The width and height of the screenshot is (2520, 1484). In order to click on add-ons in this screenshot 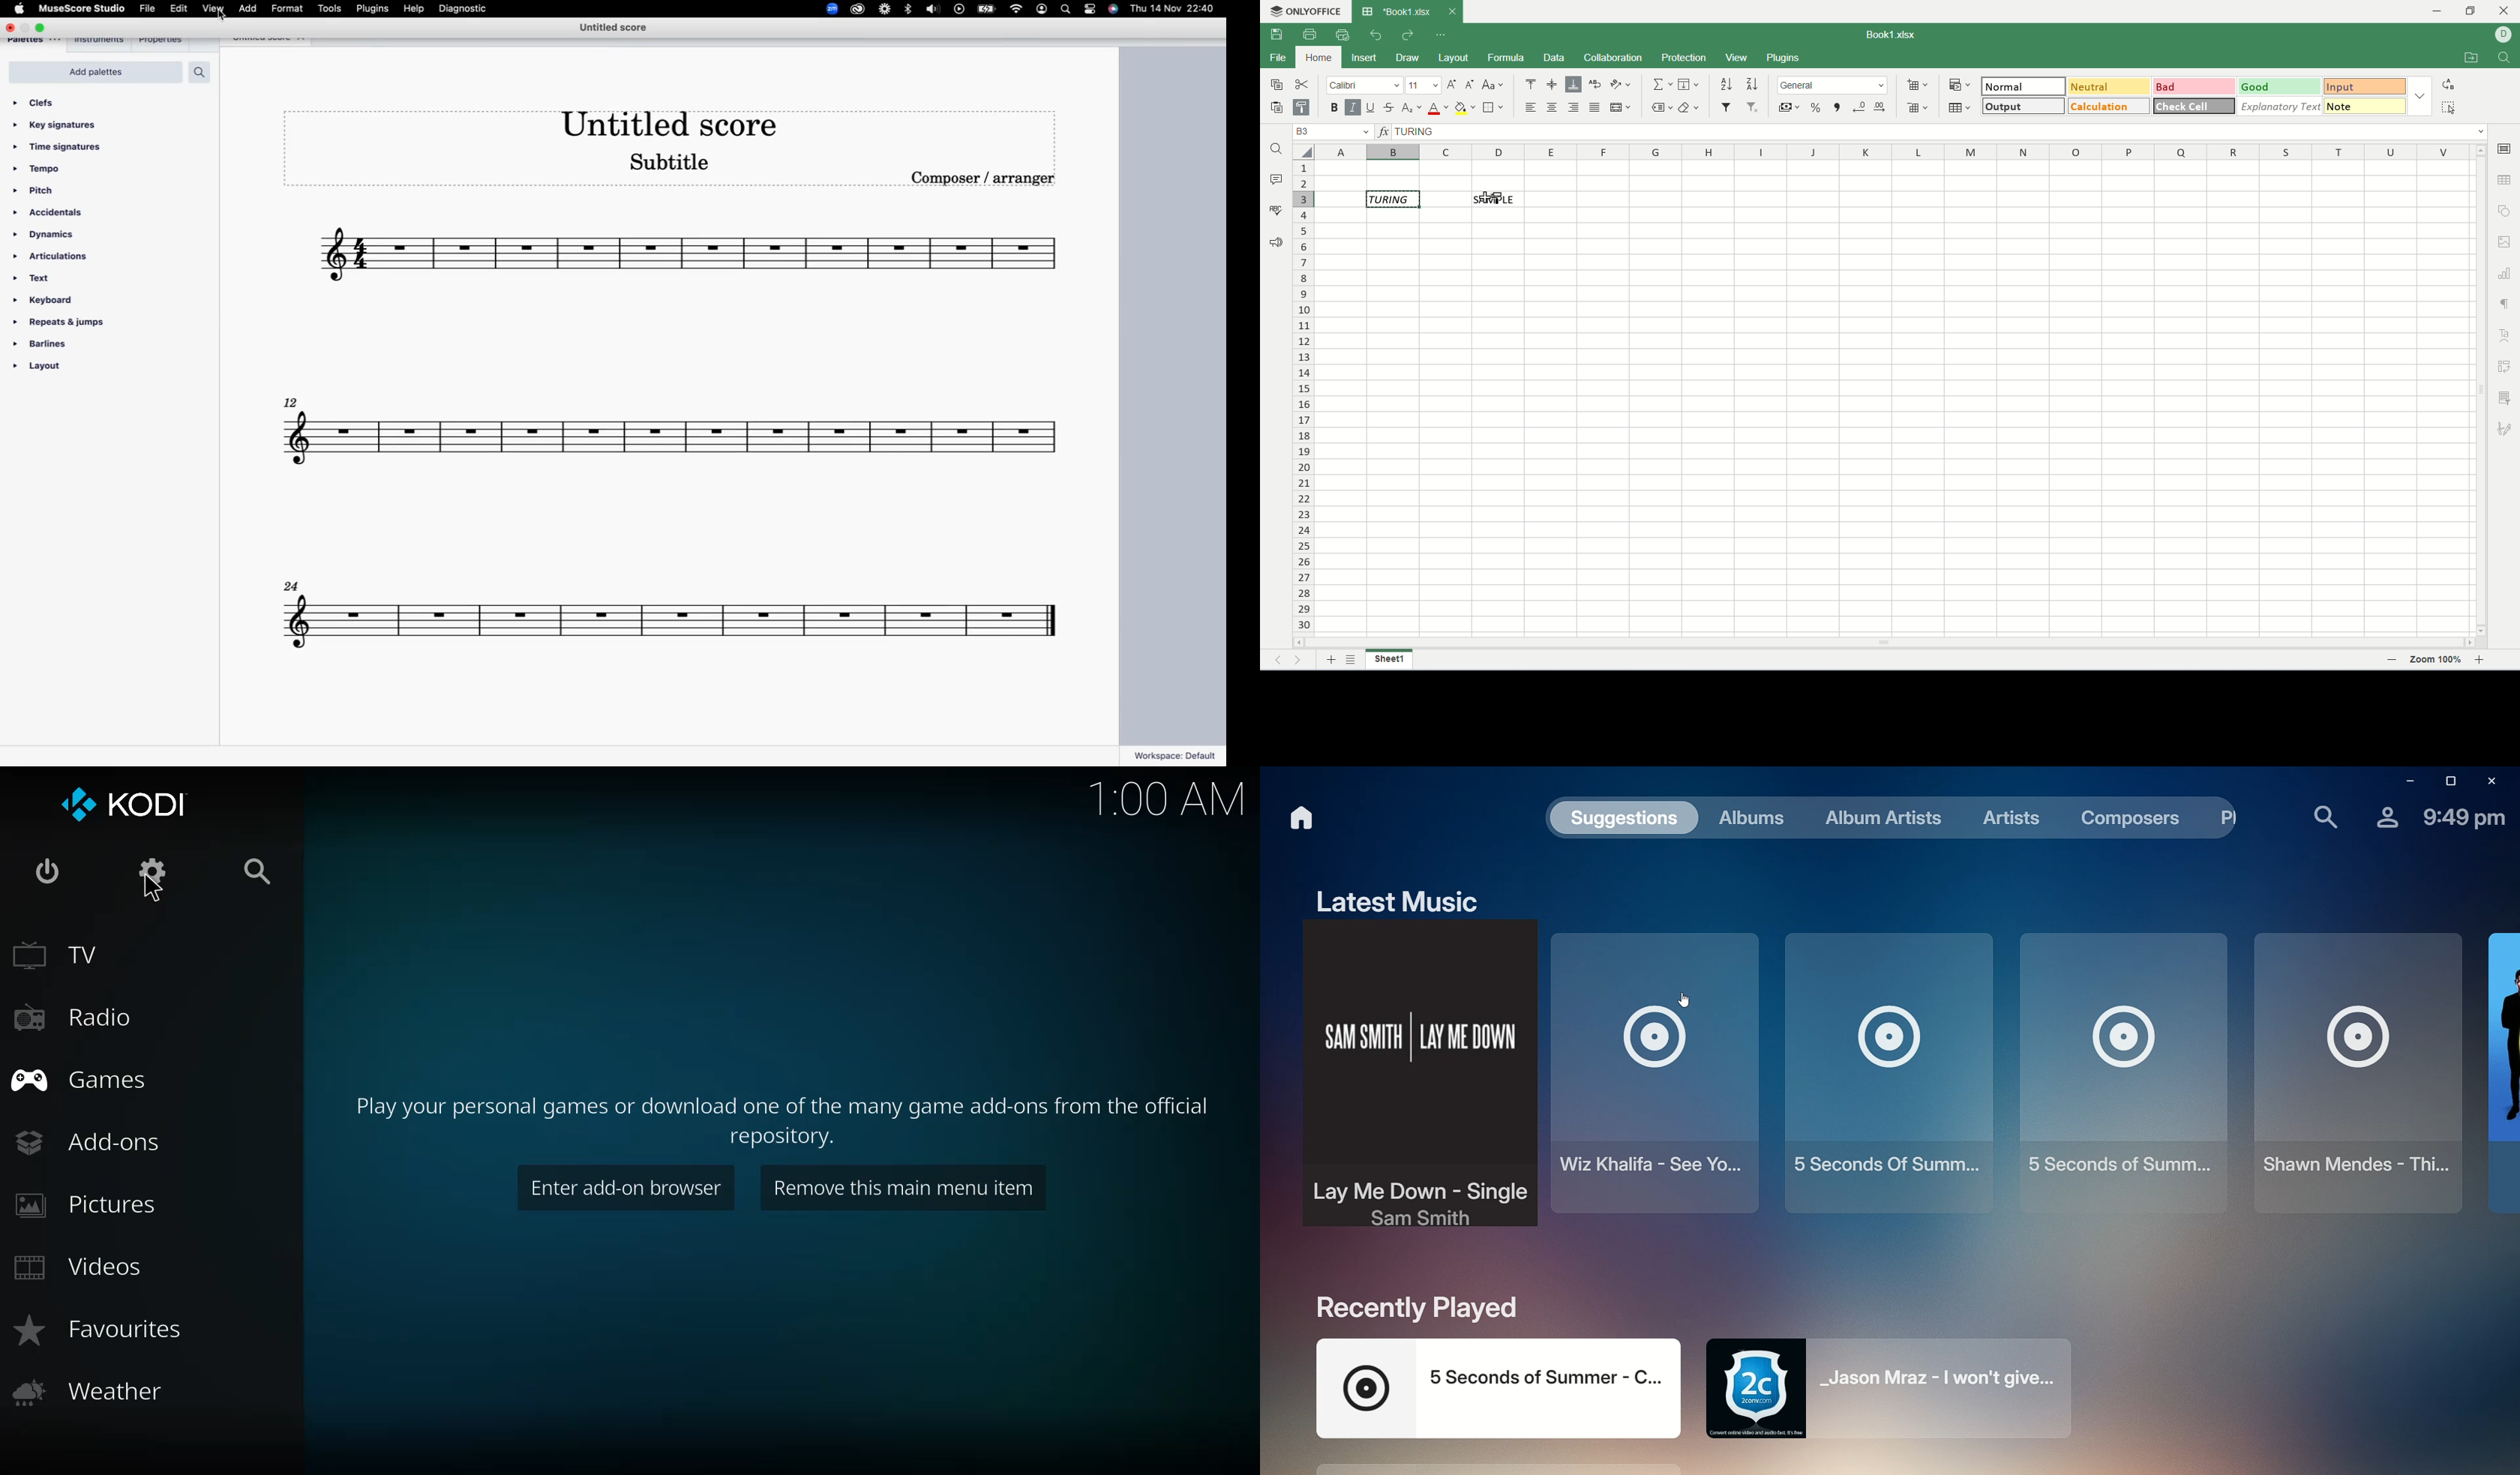, I will do `click(93, 1142)`.